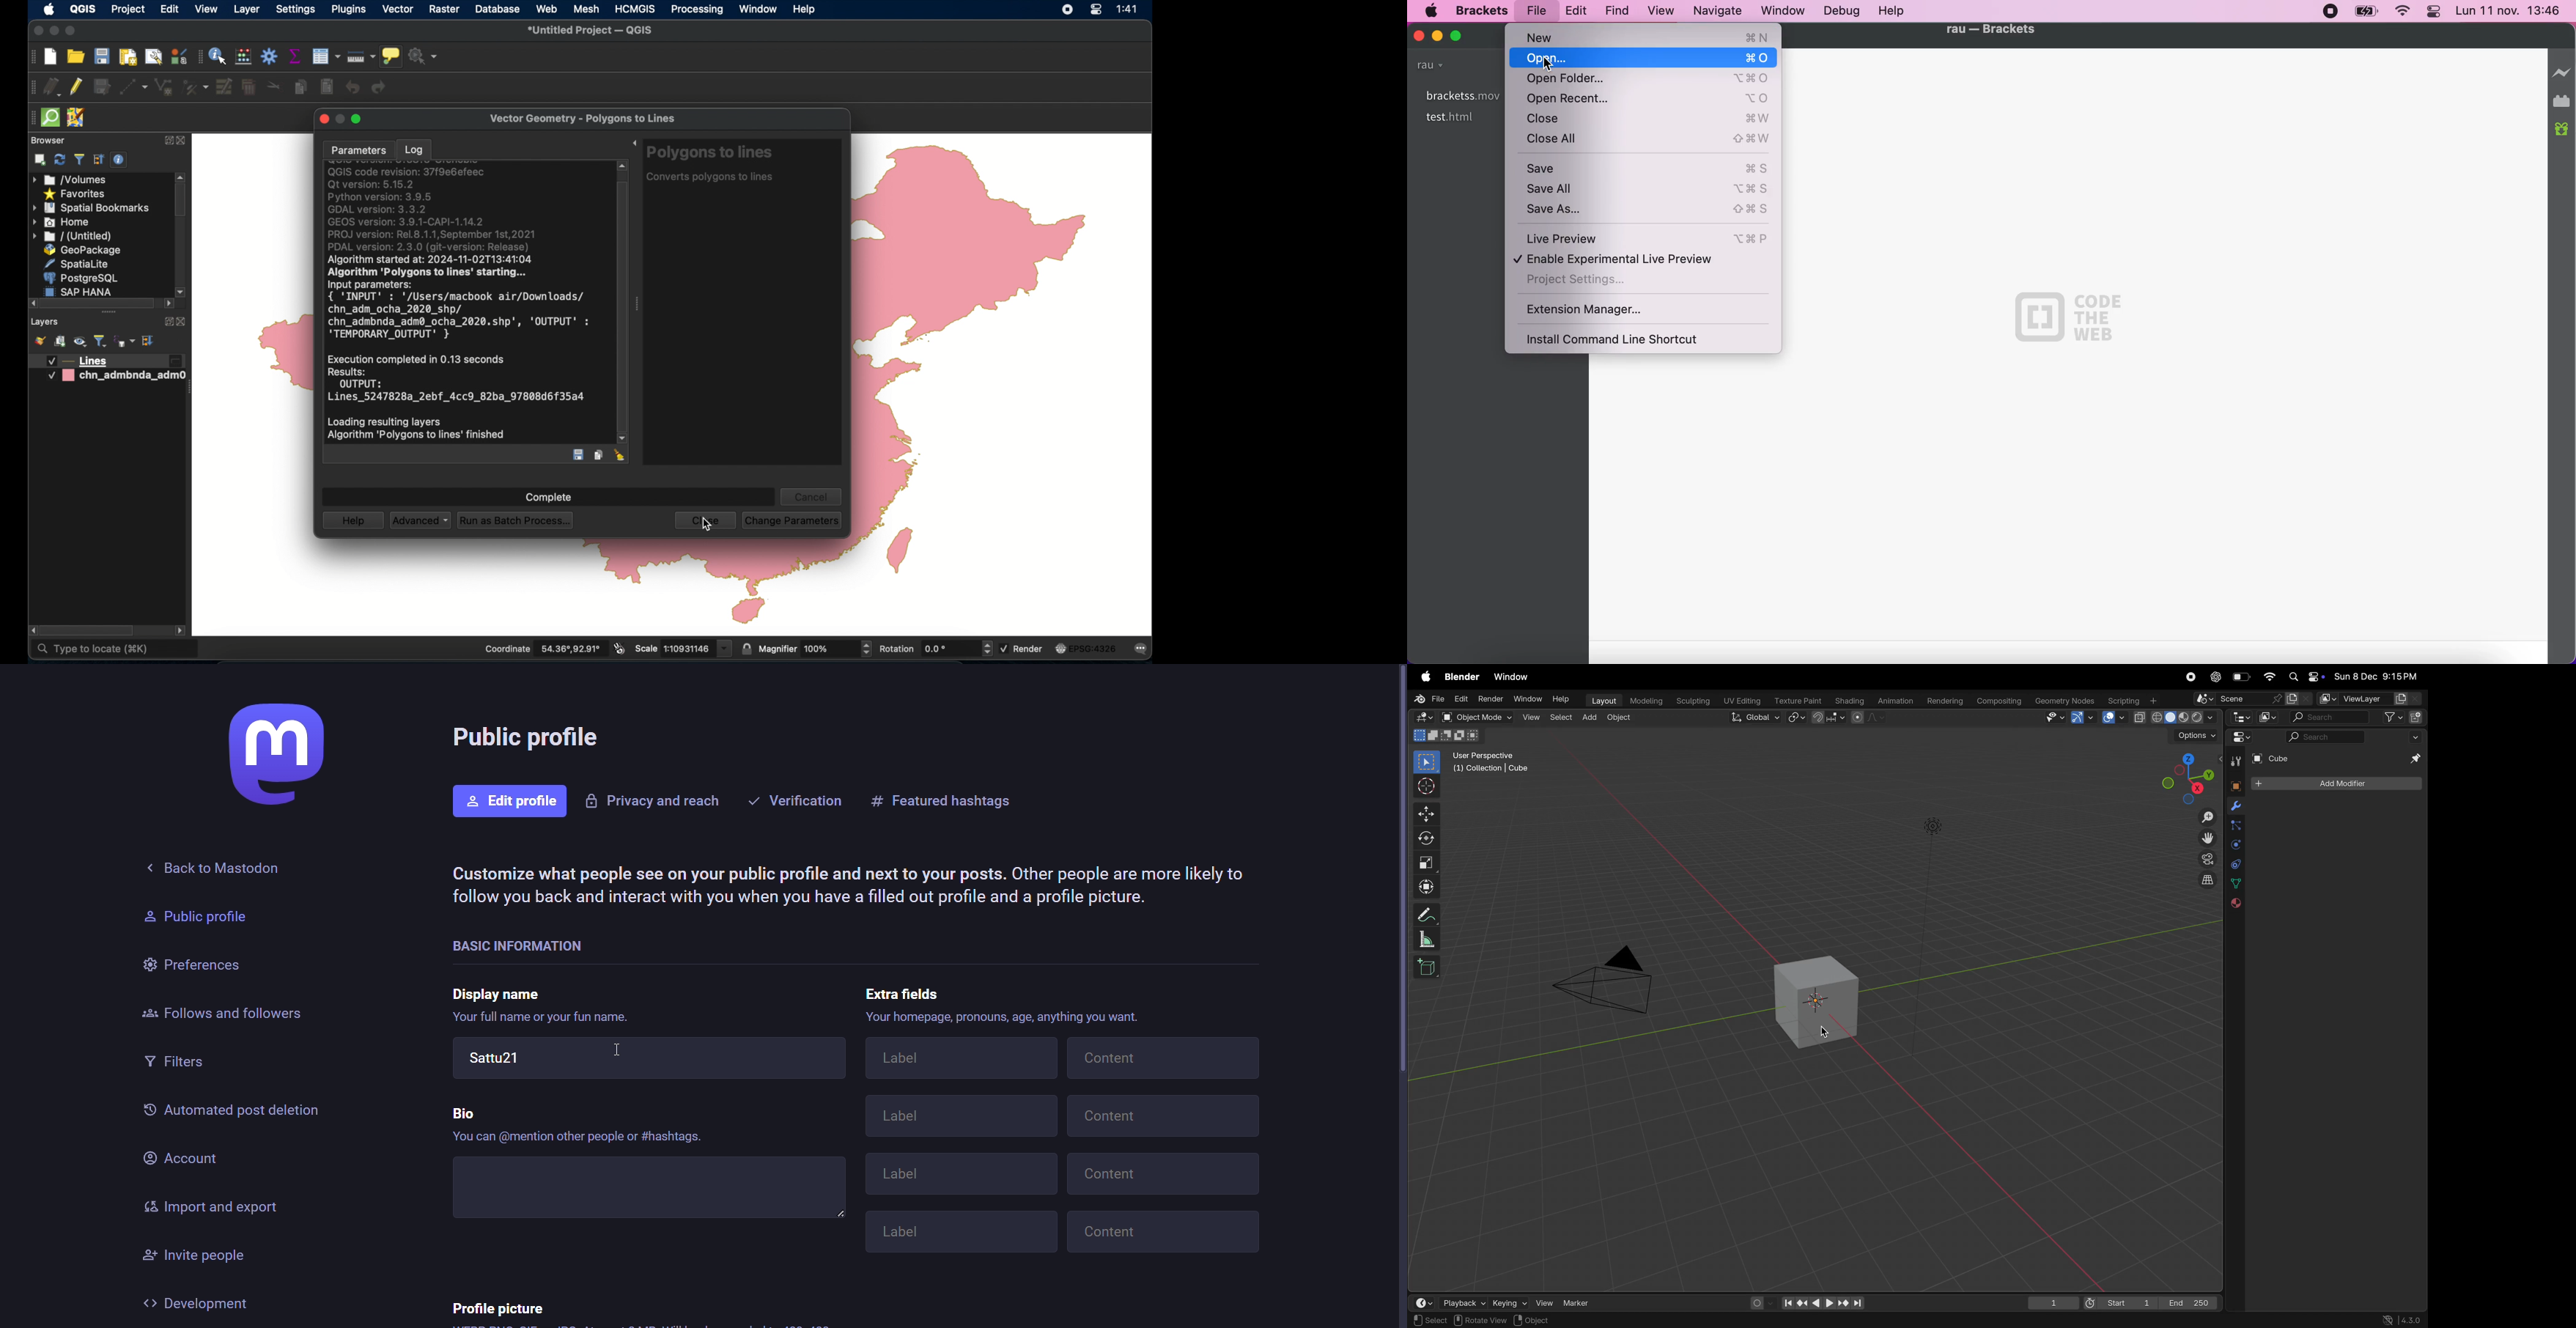 The image size is (2576, 1344). What do you see at coordinates (398, 10) in the screenshot?
I see `vector` at bounding box center [398, 10].